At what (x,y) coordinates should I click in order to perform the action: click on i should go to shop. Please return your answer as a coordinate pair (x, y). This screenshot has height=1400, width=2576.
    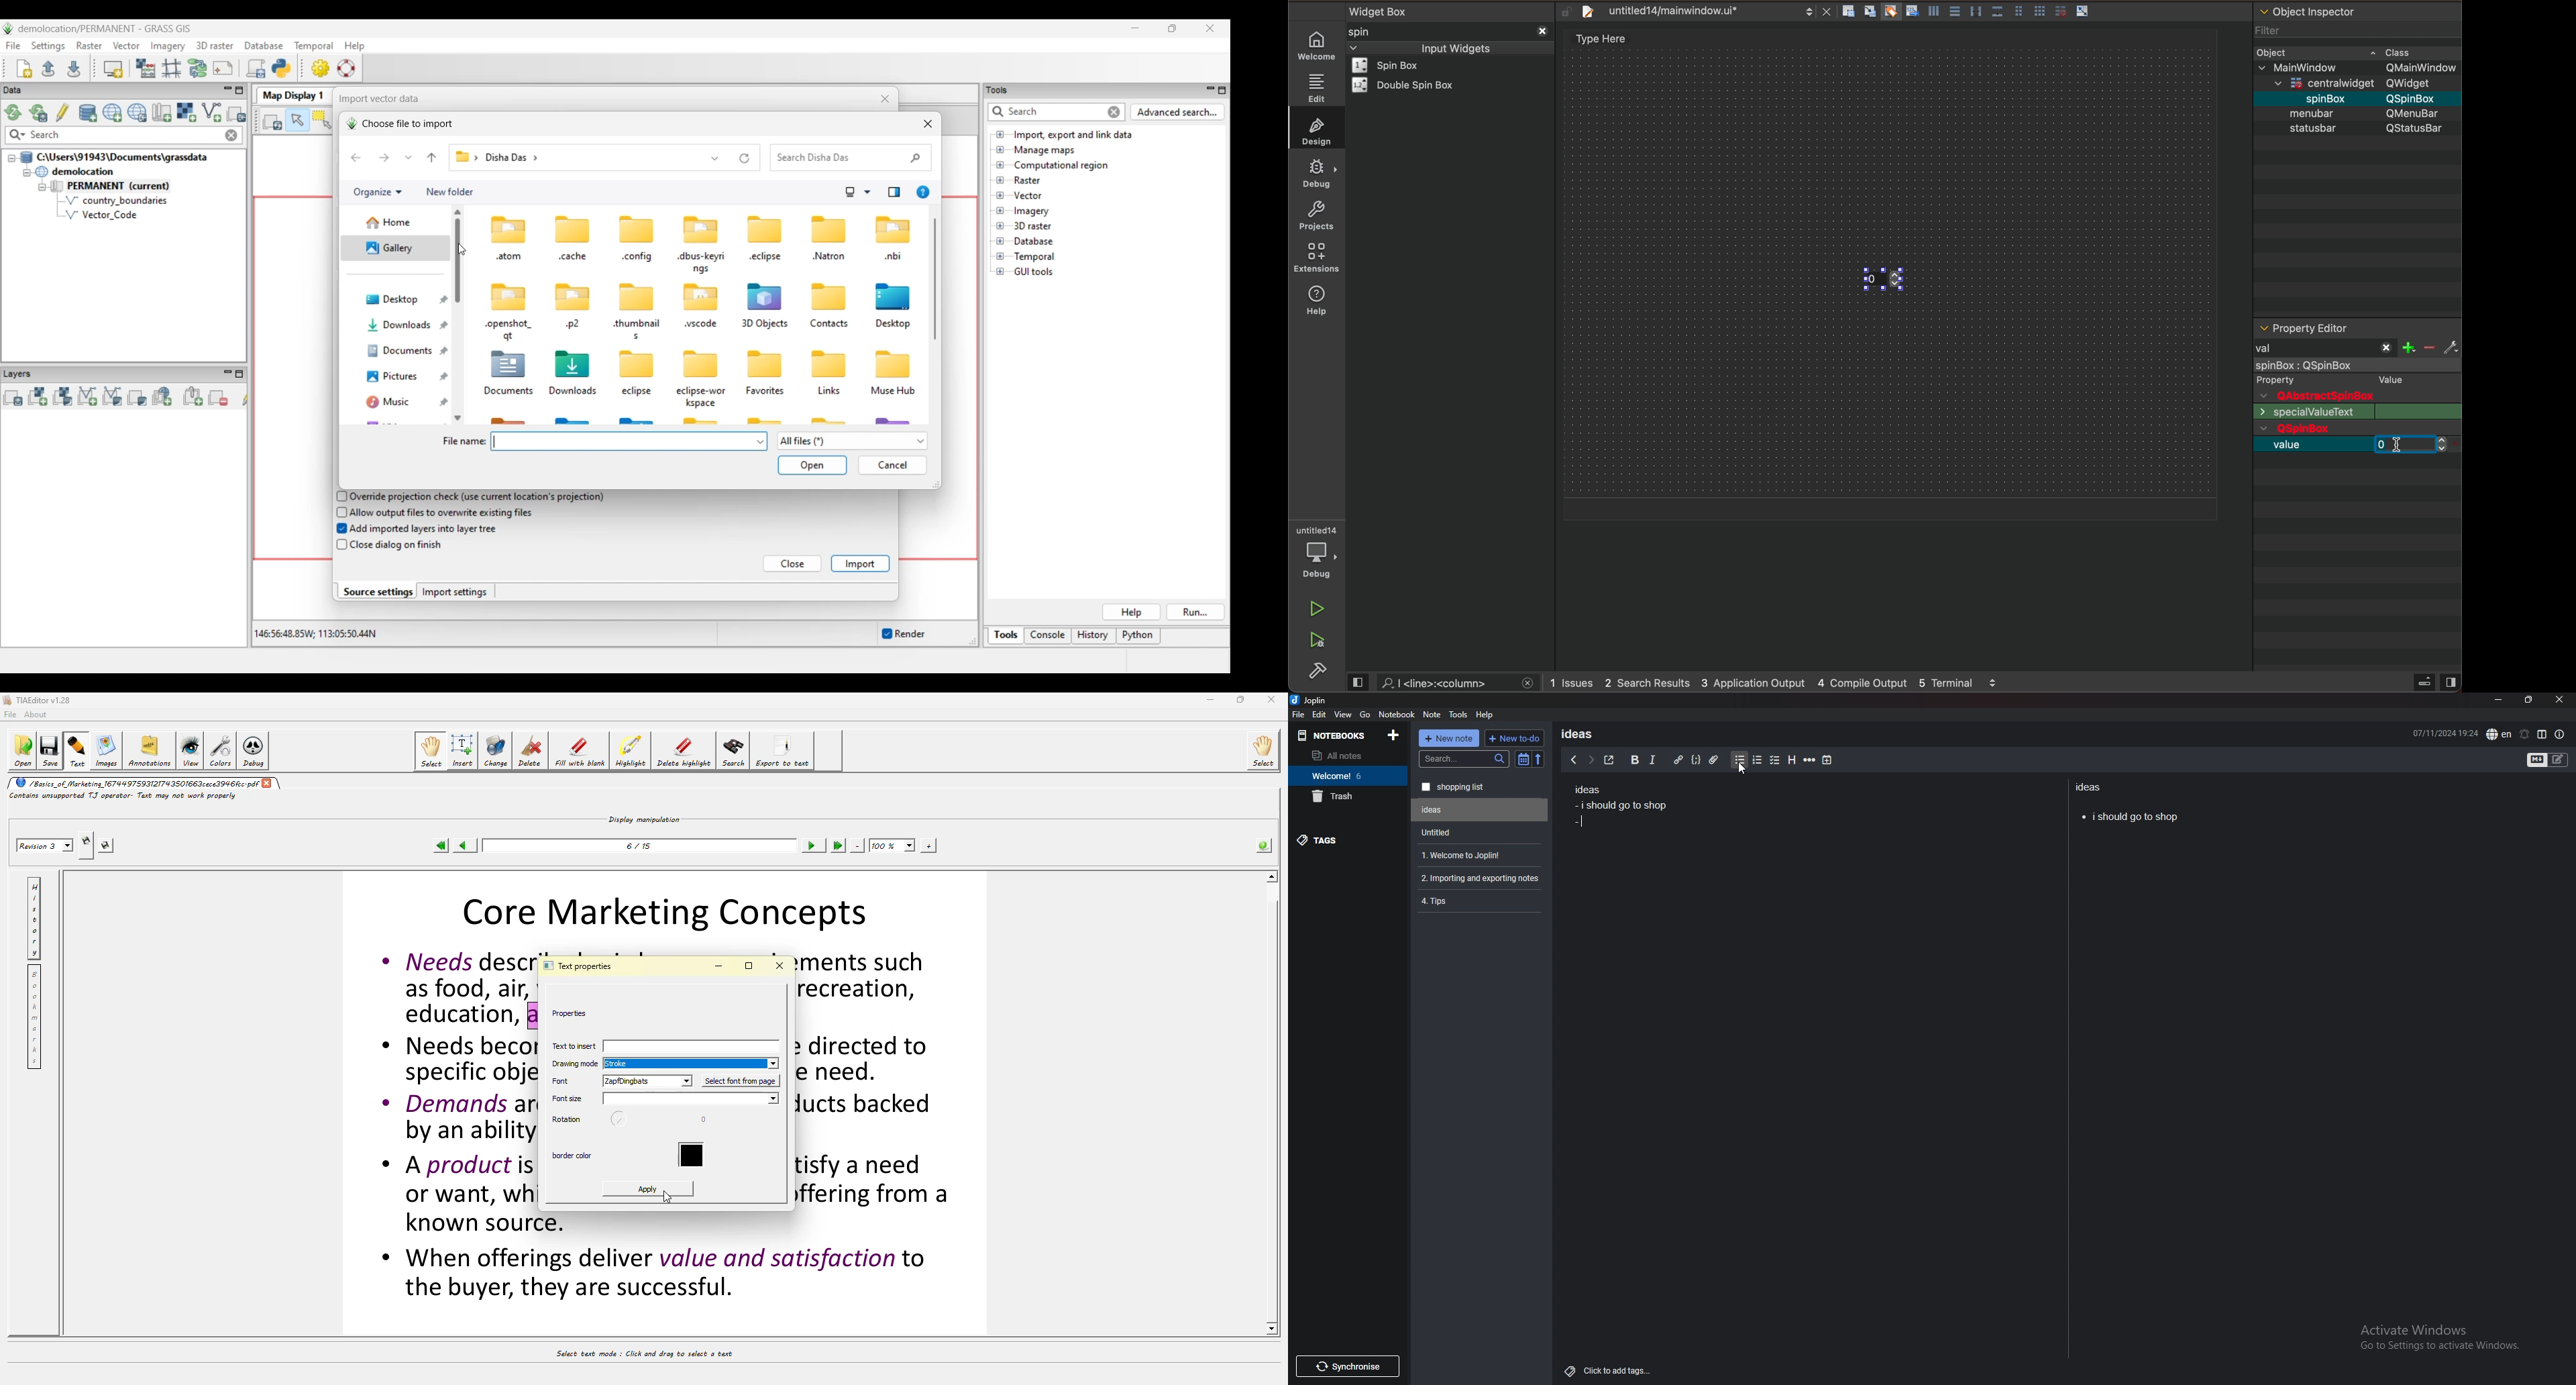
    Looking at the image, I should click on (1623, 807).